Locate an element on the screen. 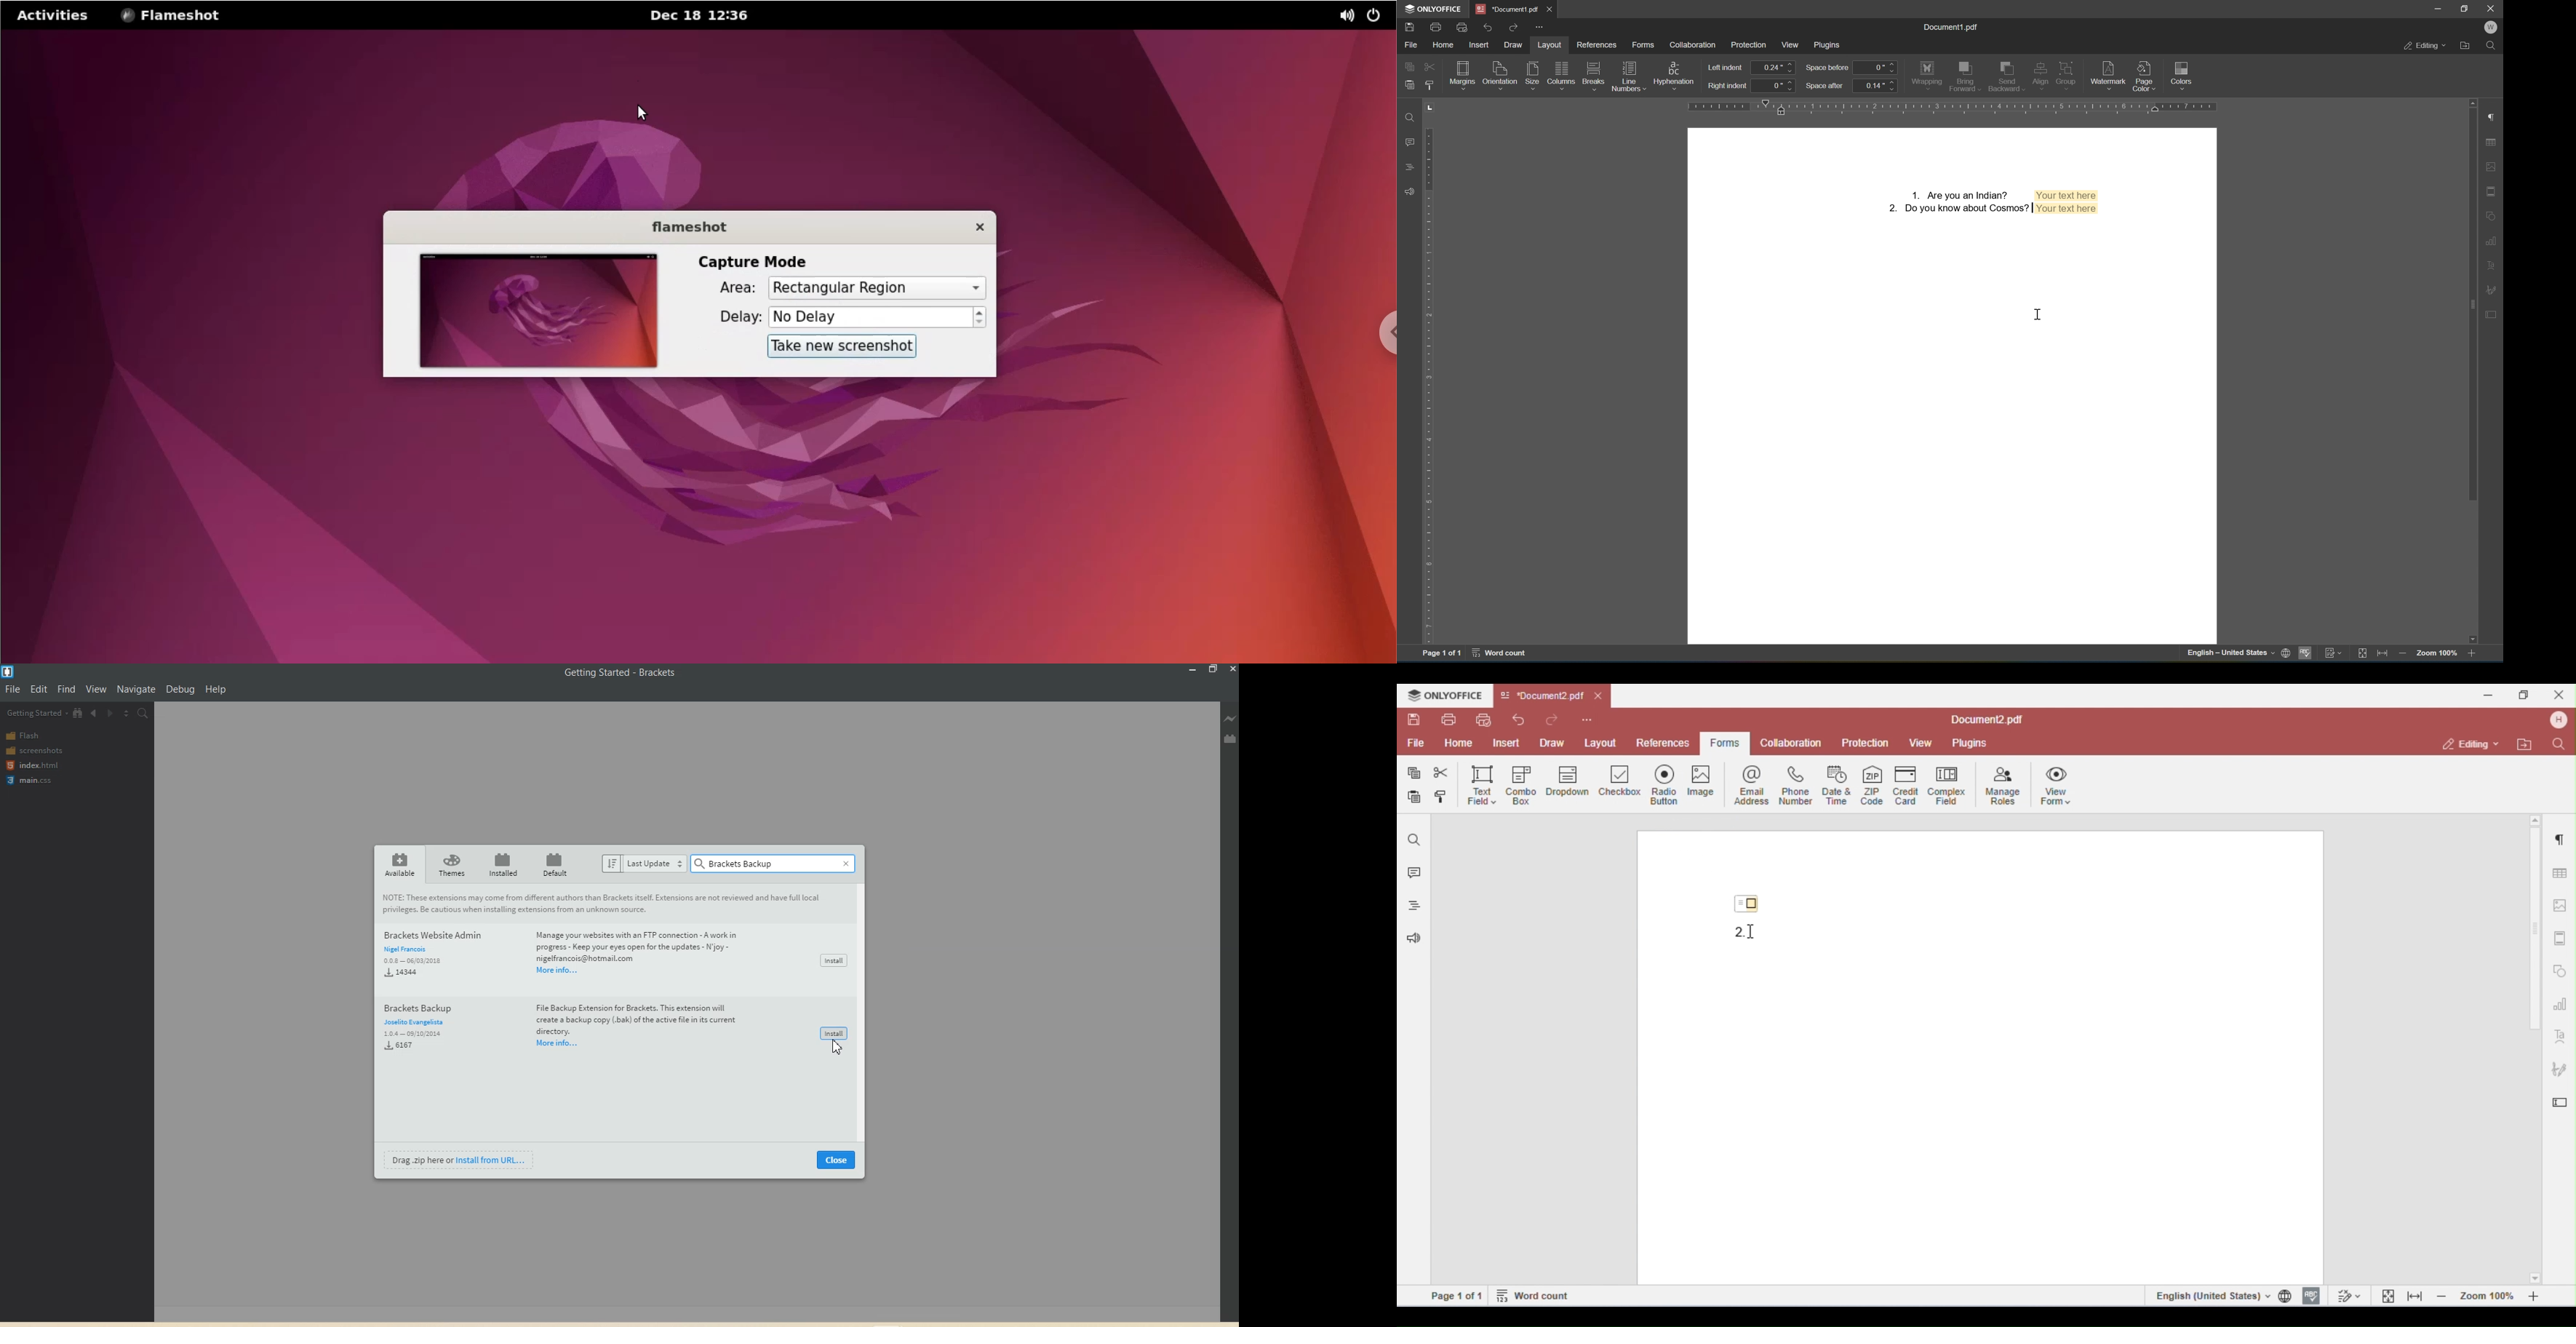 The width and height of the screenshot is (2576, 1344). copy style is located at coordinates (1428, 84).